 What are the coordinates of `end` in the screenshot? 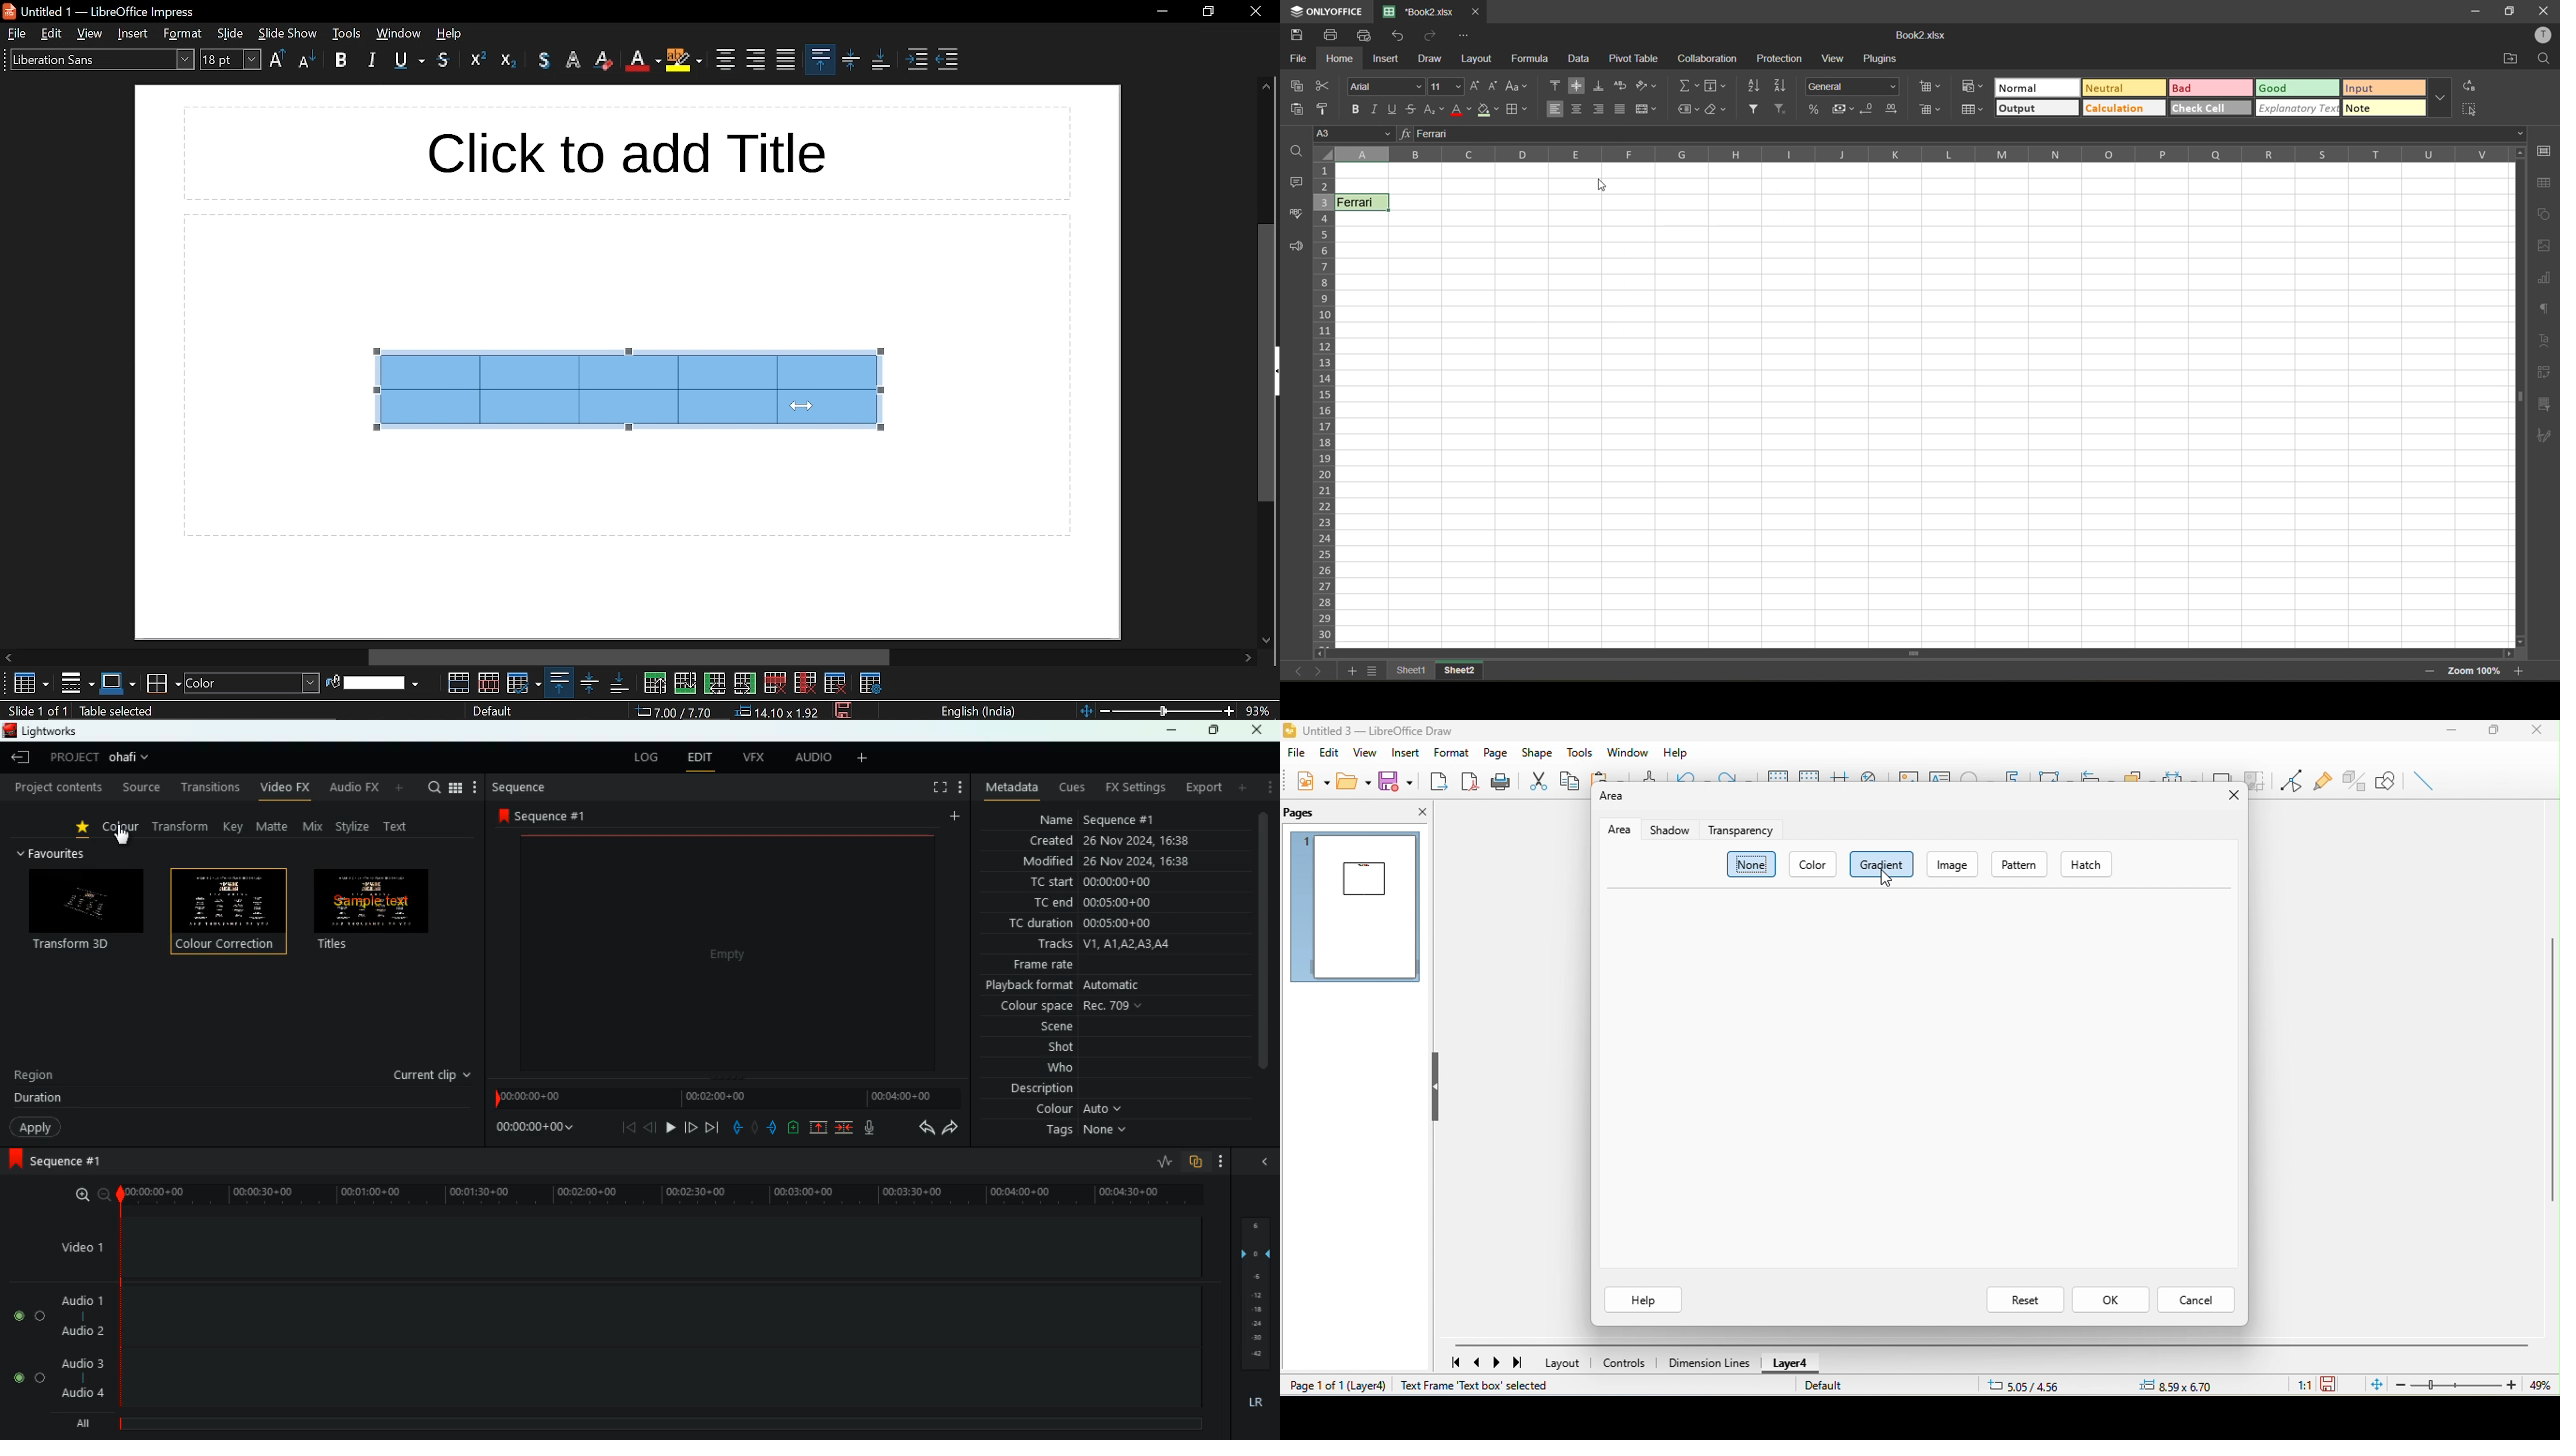 It's located at (710, 1128).